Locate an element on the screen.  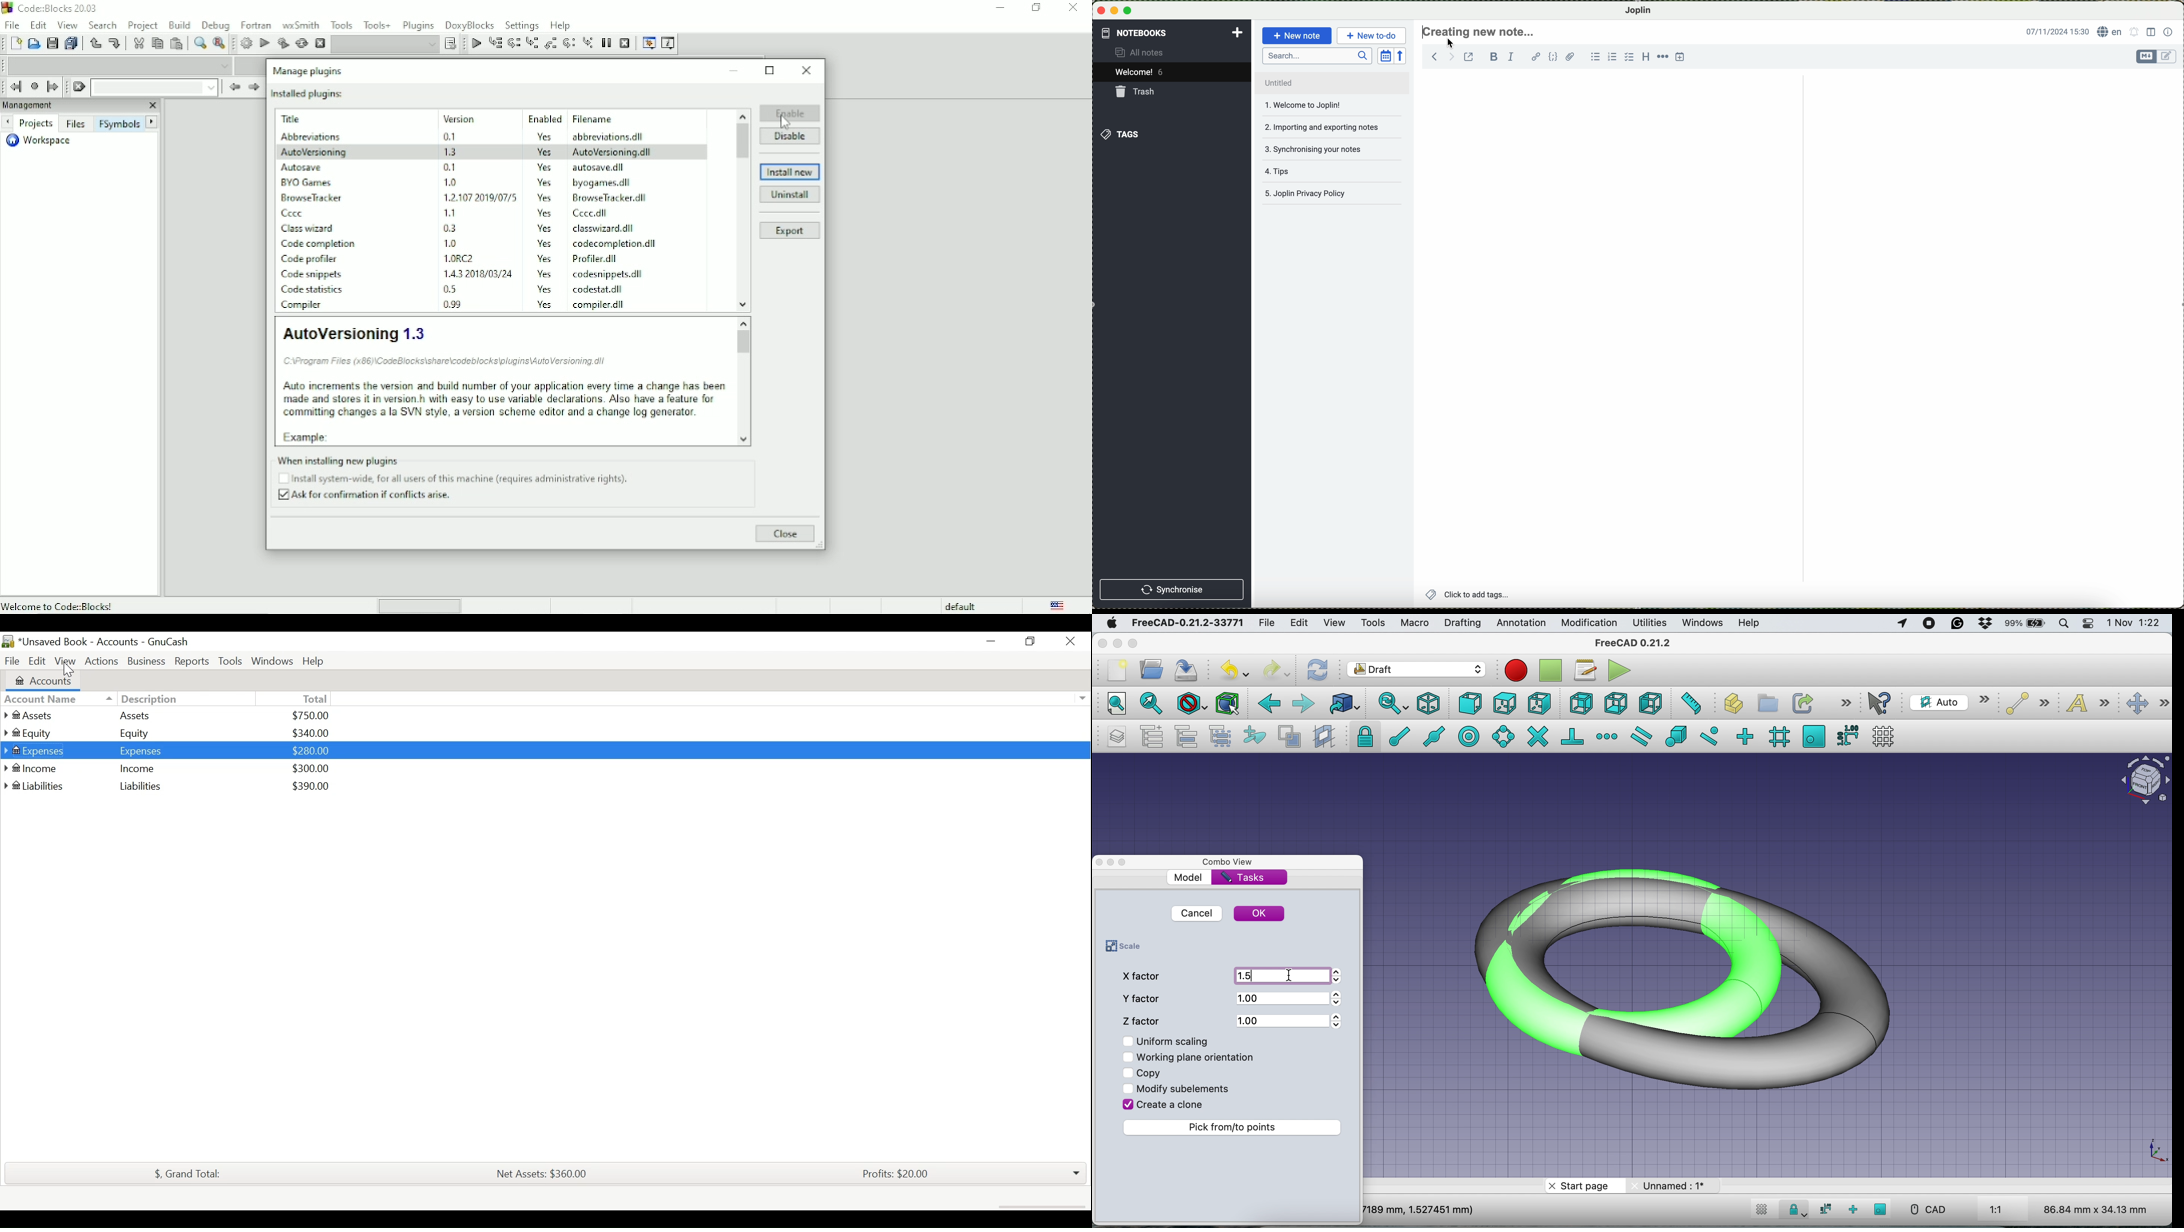
View is located at coordinates (67, 660).